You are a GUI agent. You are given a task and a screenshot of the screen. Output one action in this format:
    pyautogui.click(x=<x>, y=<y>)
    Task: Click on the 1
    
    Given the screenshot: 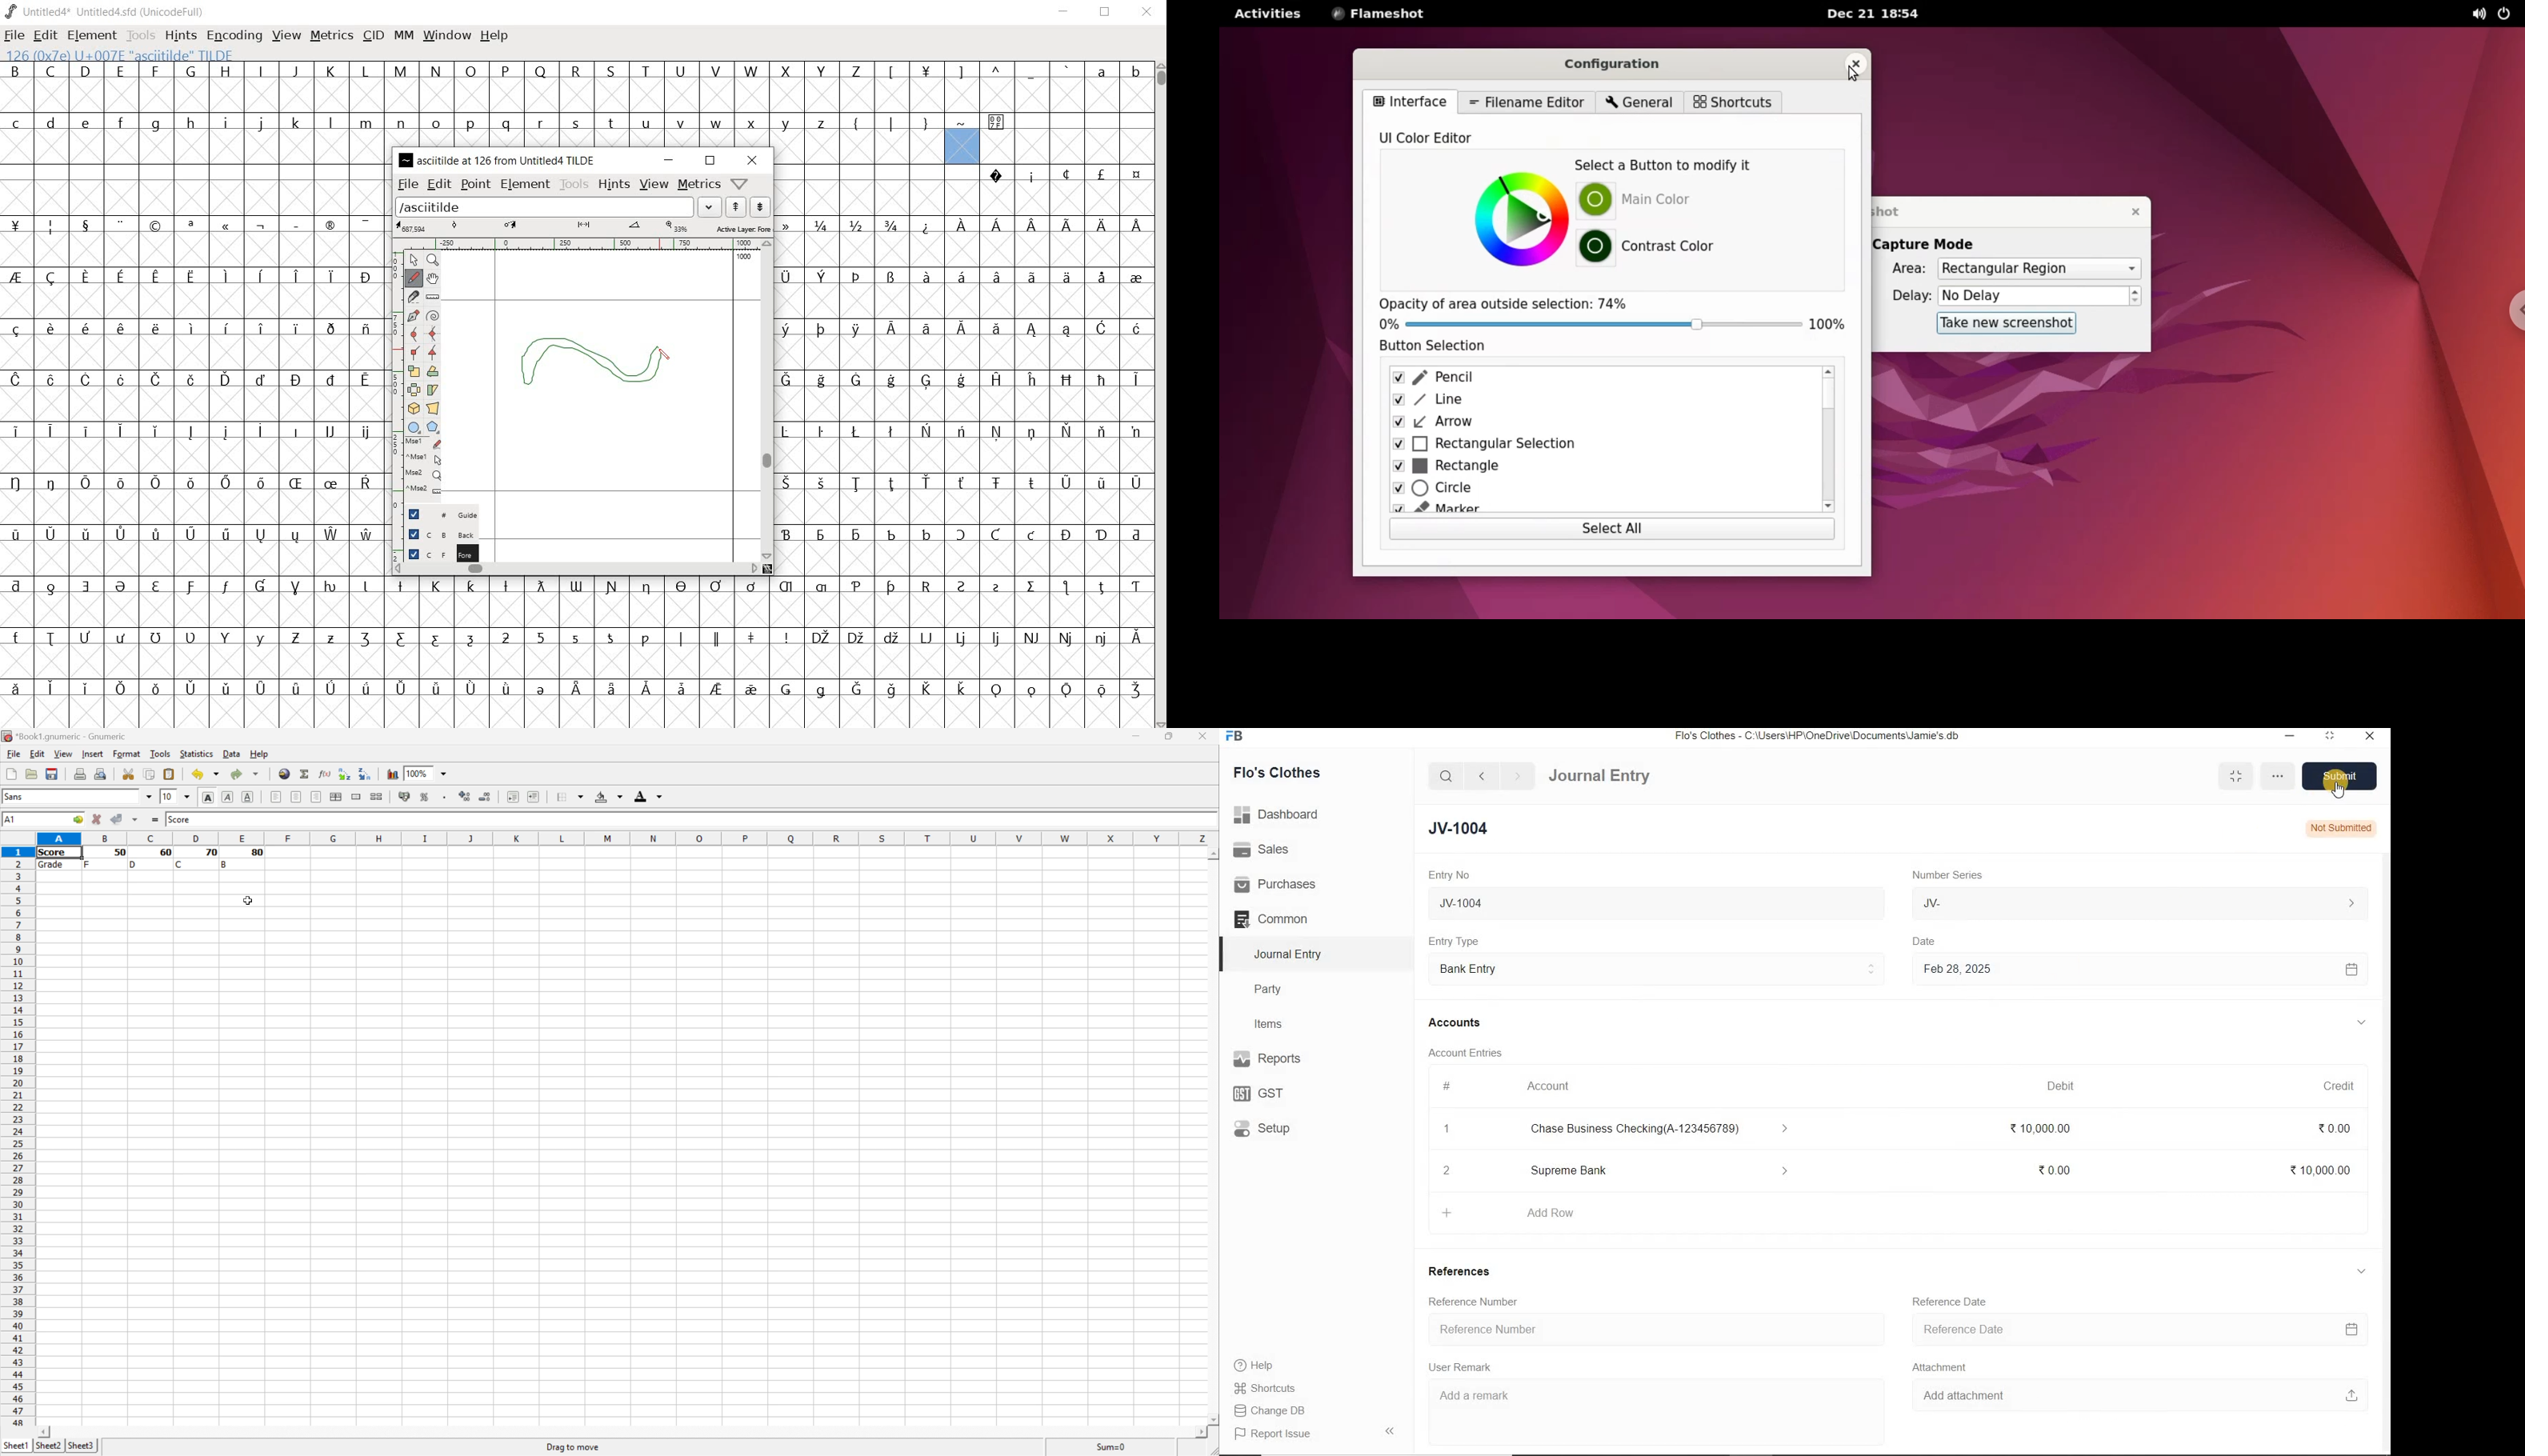 What is the action you would take?
    pyautogui.click(x=1447, y=1130)
    